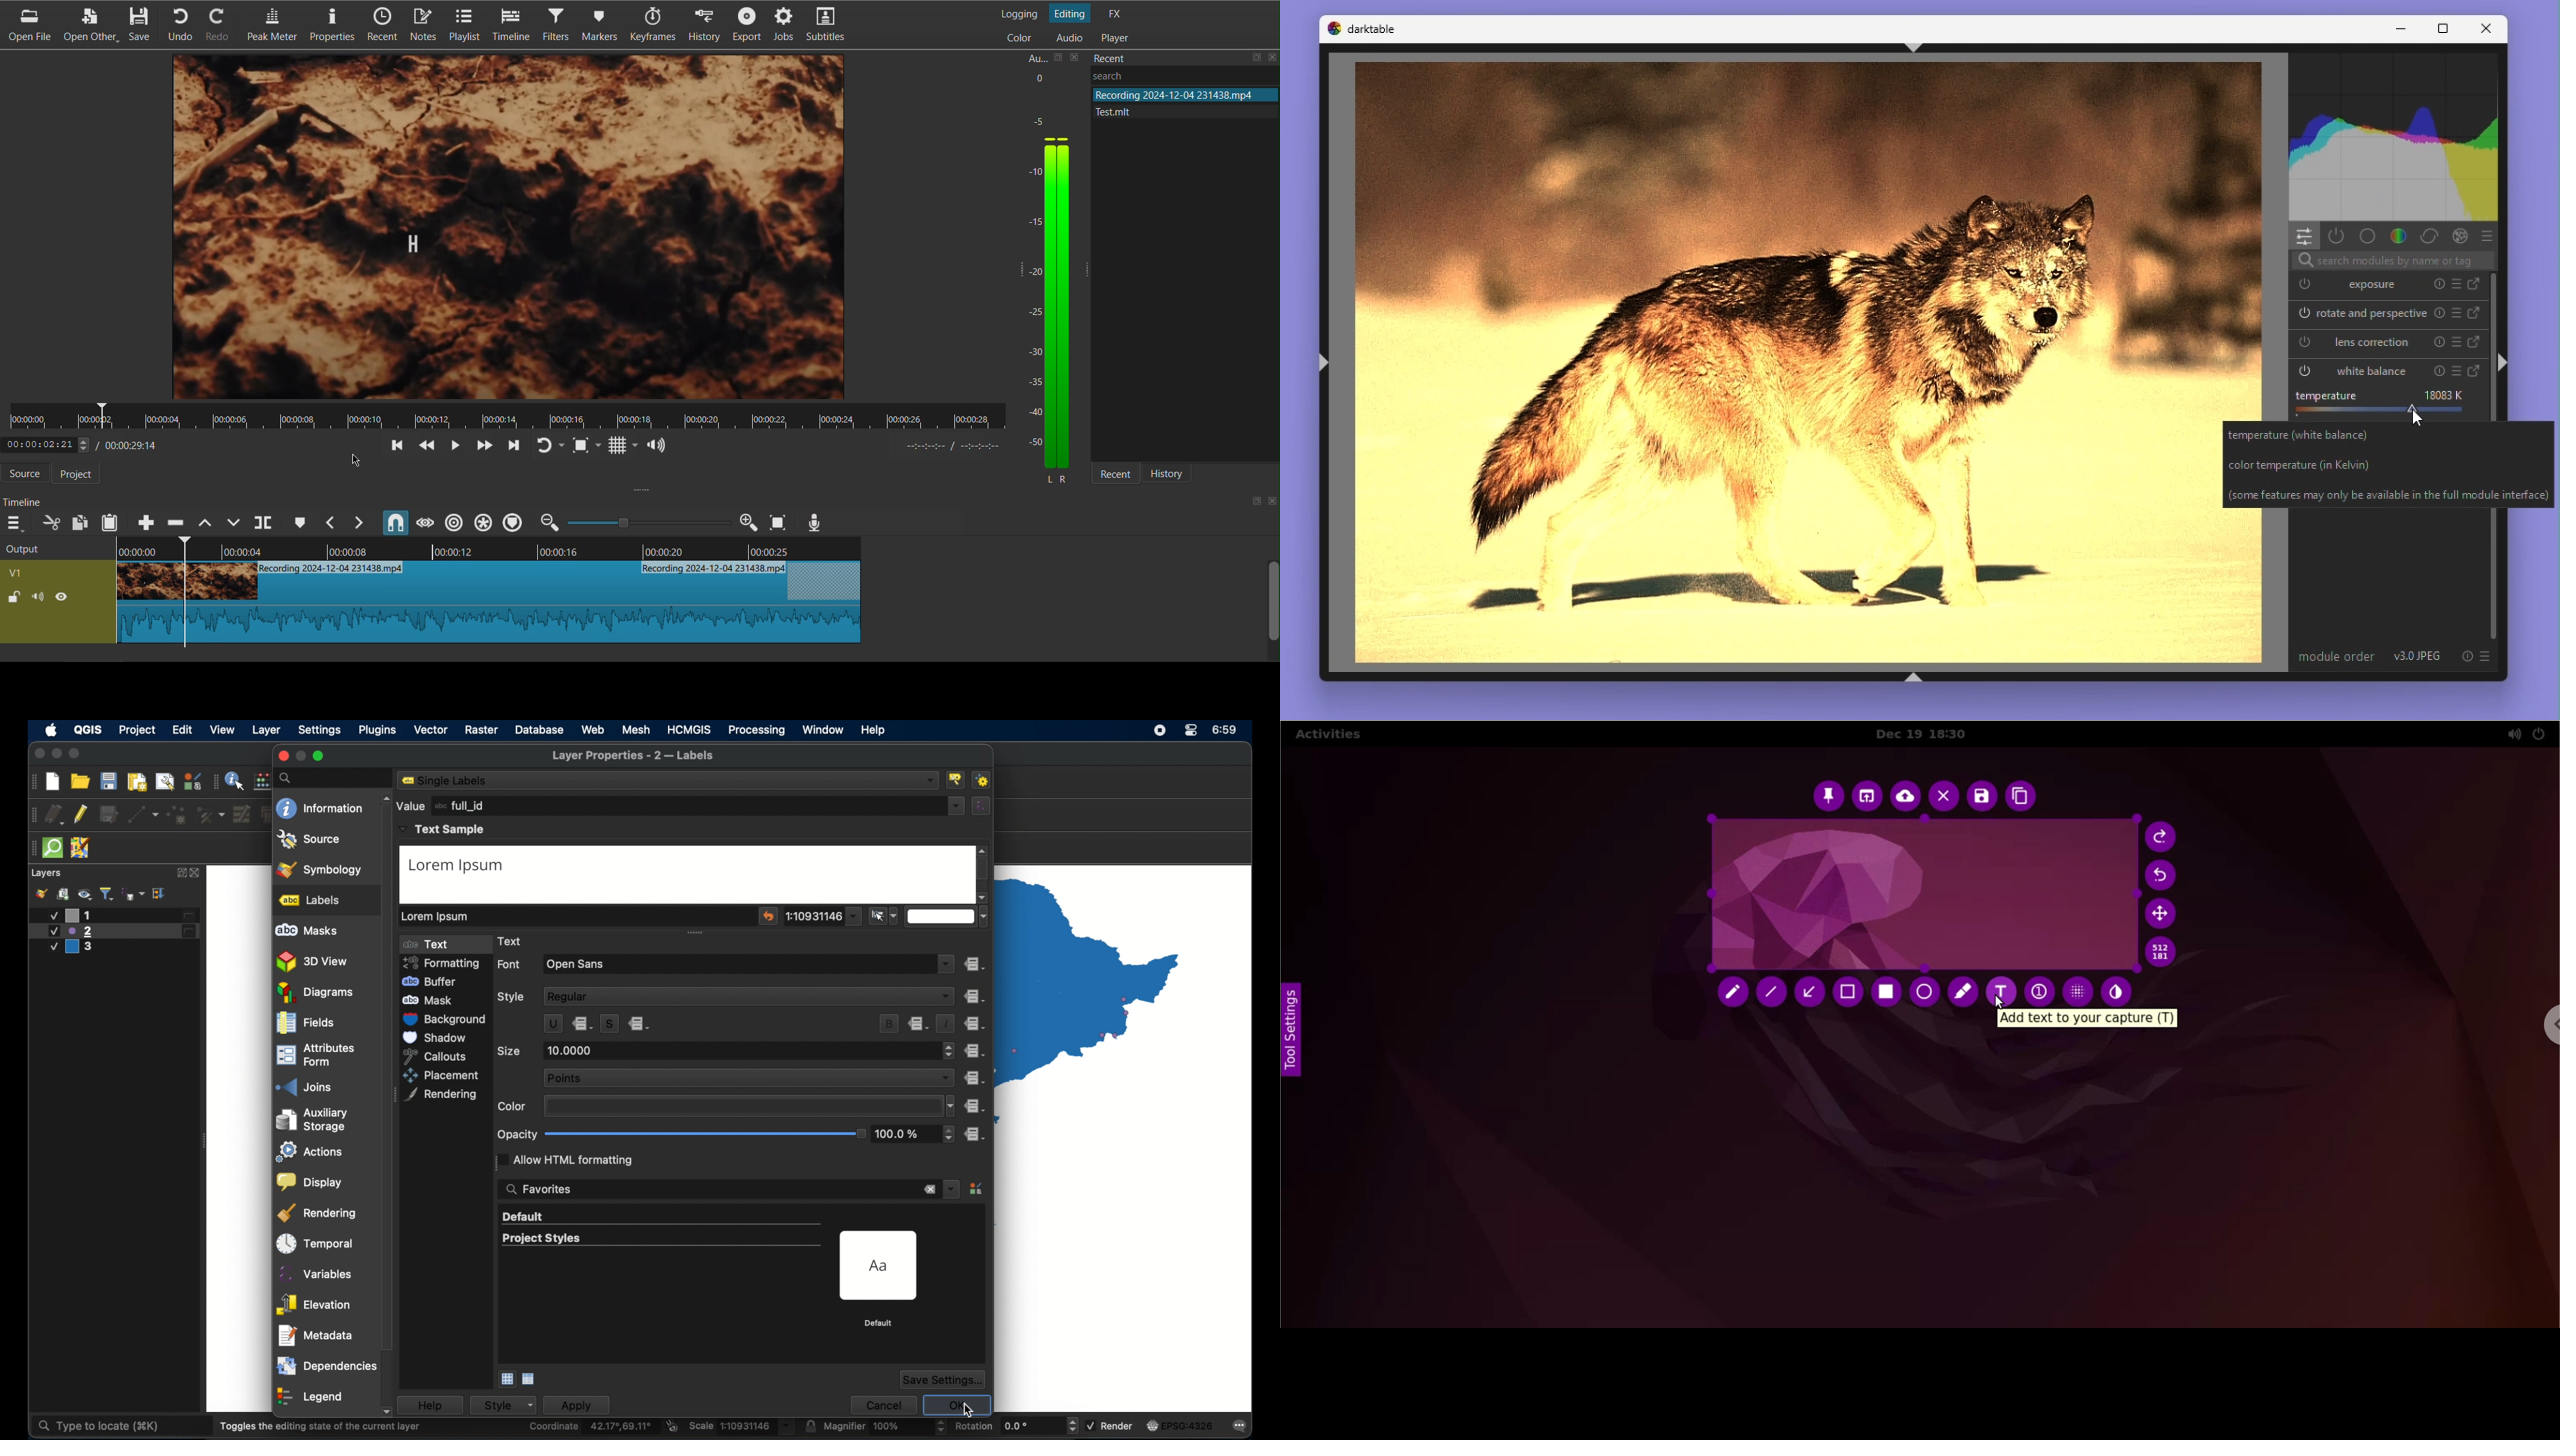  Describe the element at coordinates (748, 27) in the screenshot. I see `Export` at that location.